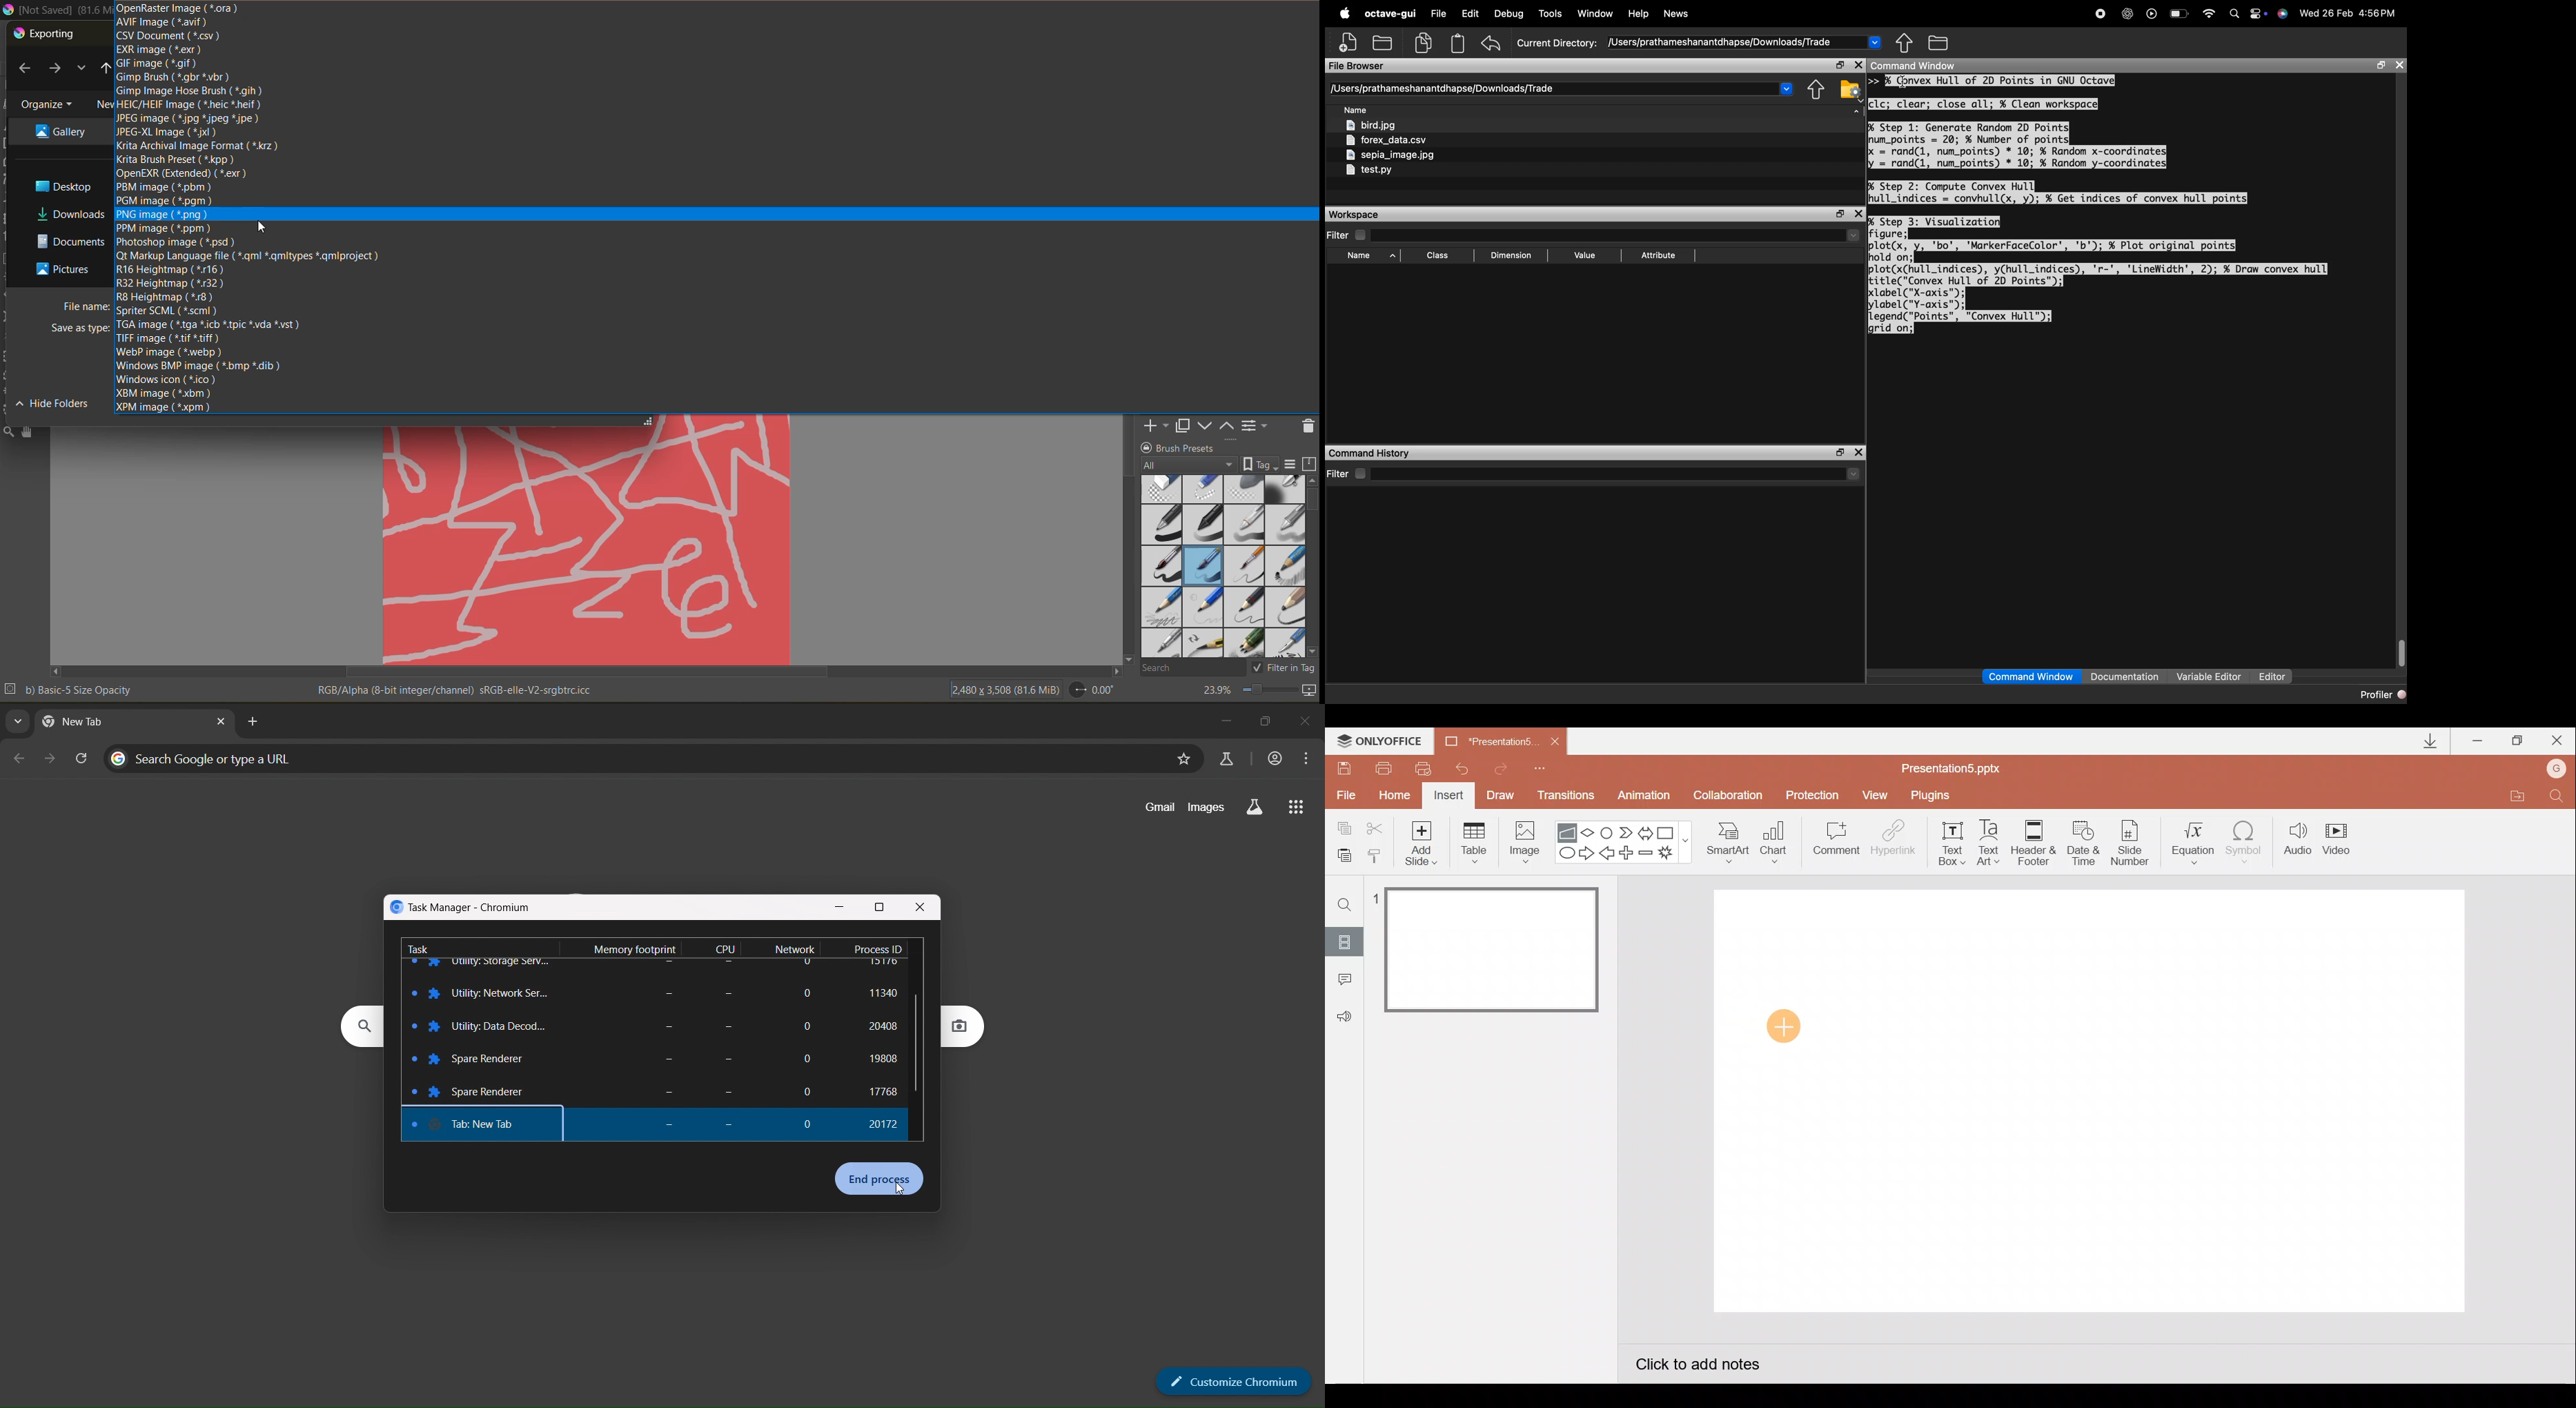  I want to click on Right arrow, so click(1588, 852).